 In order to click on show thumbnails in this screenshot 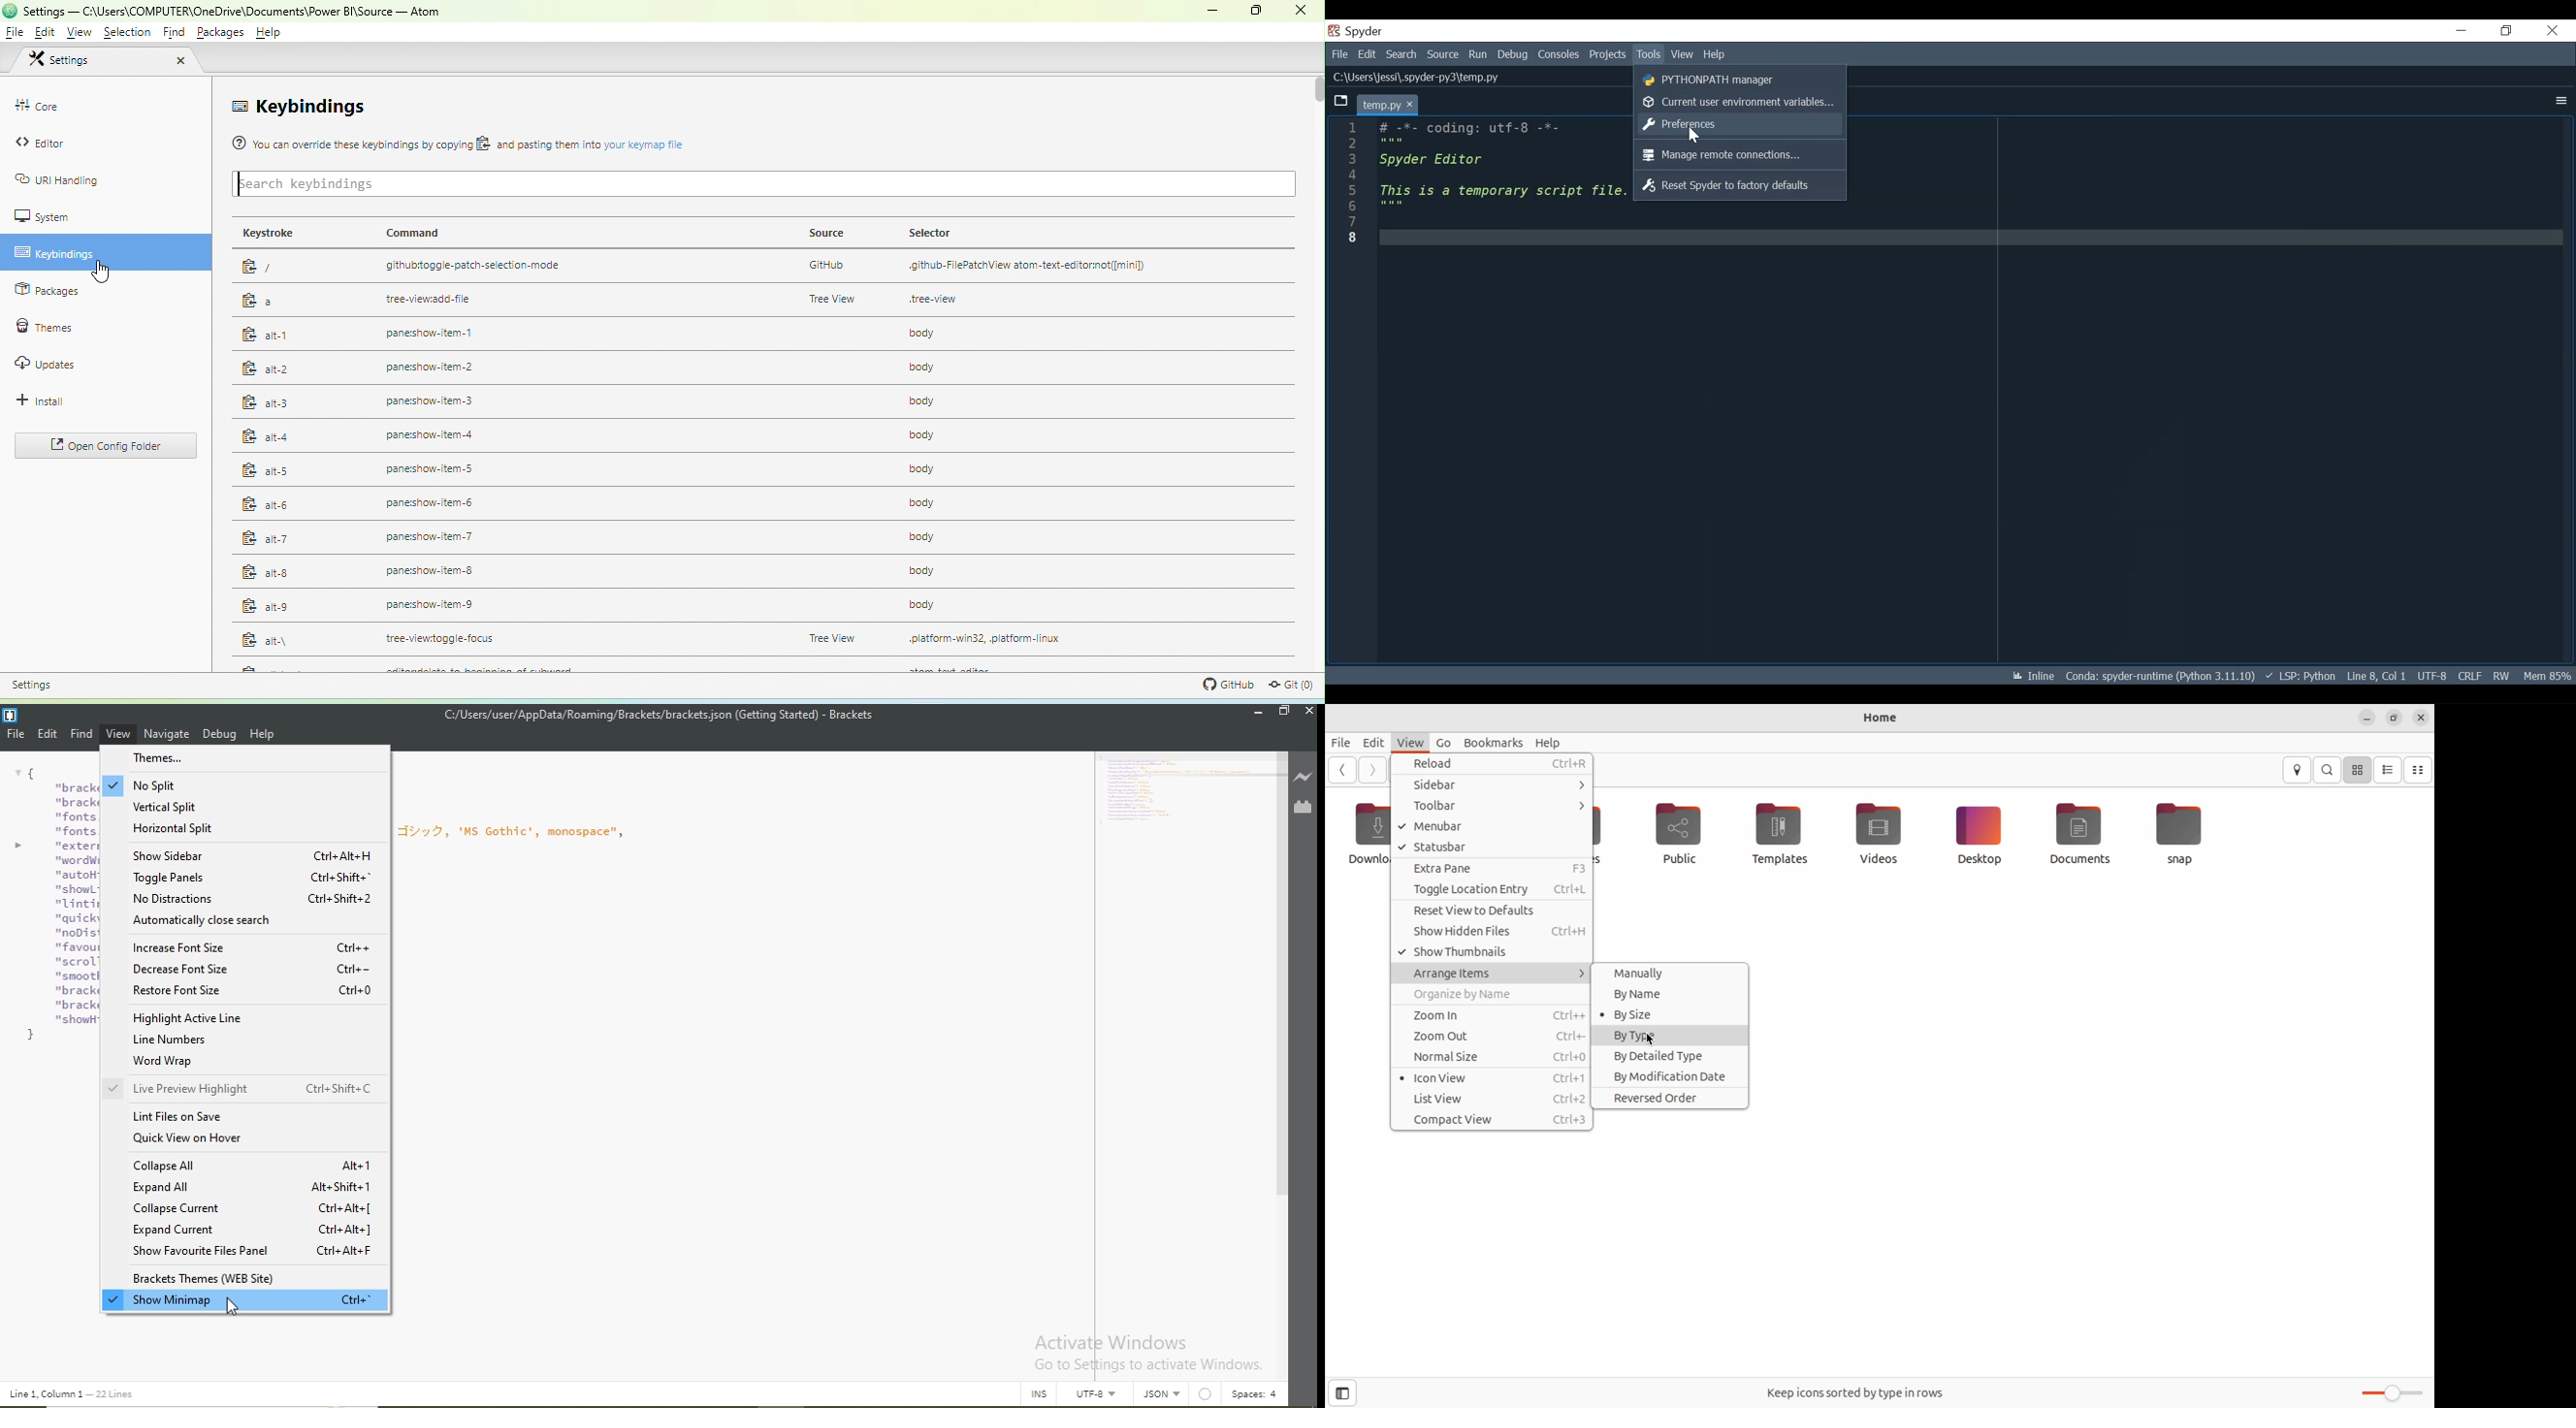, I will do `click(1488, 952)`.